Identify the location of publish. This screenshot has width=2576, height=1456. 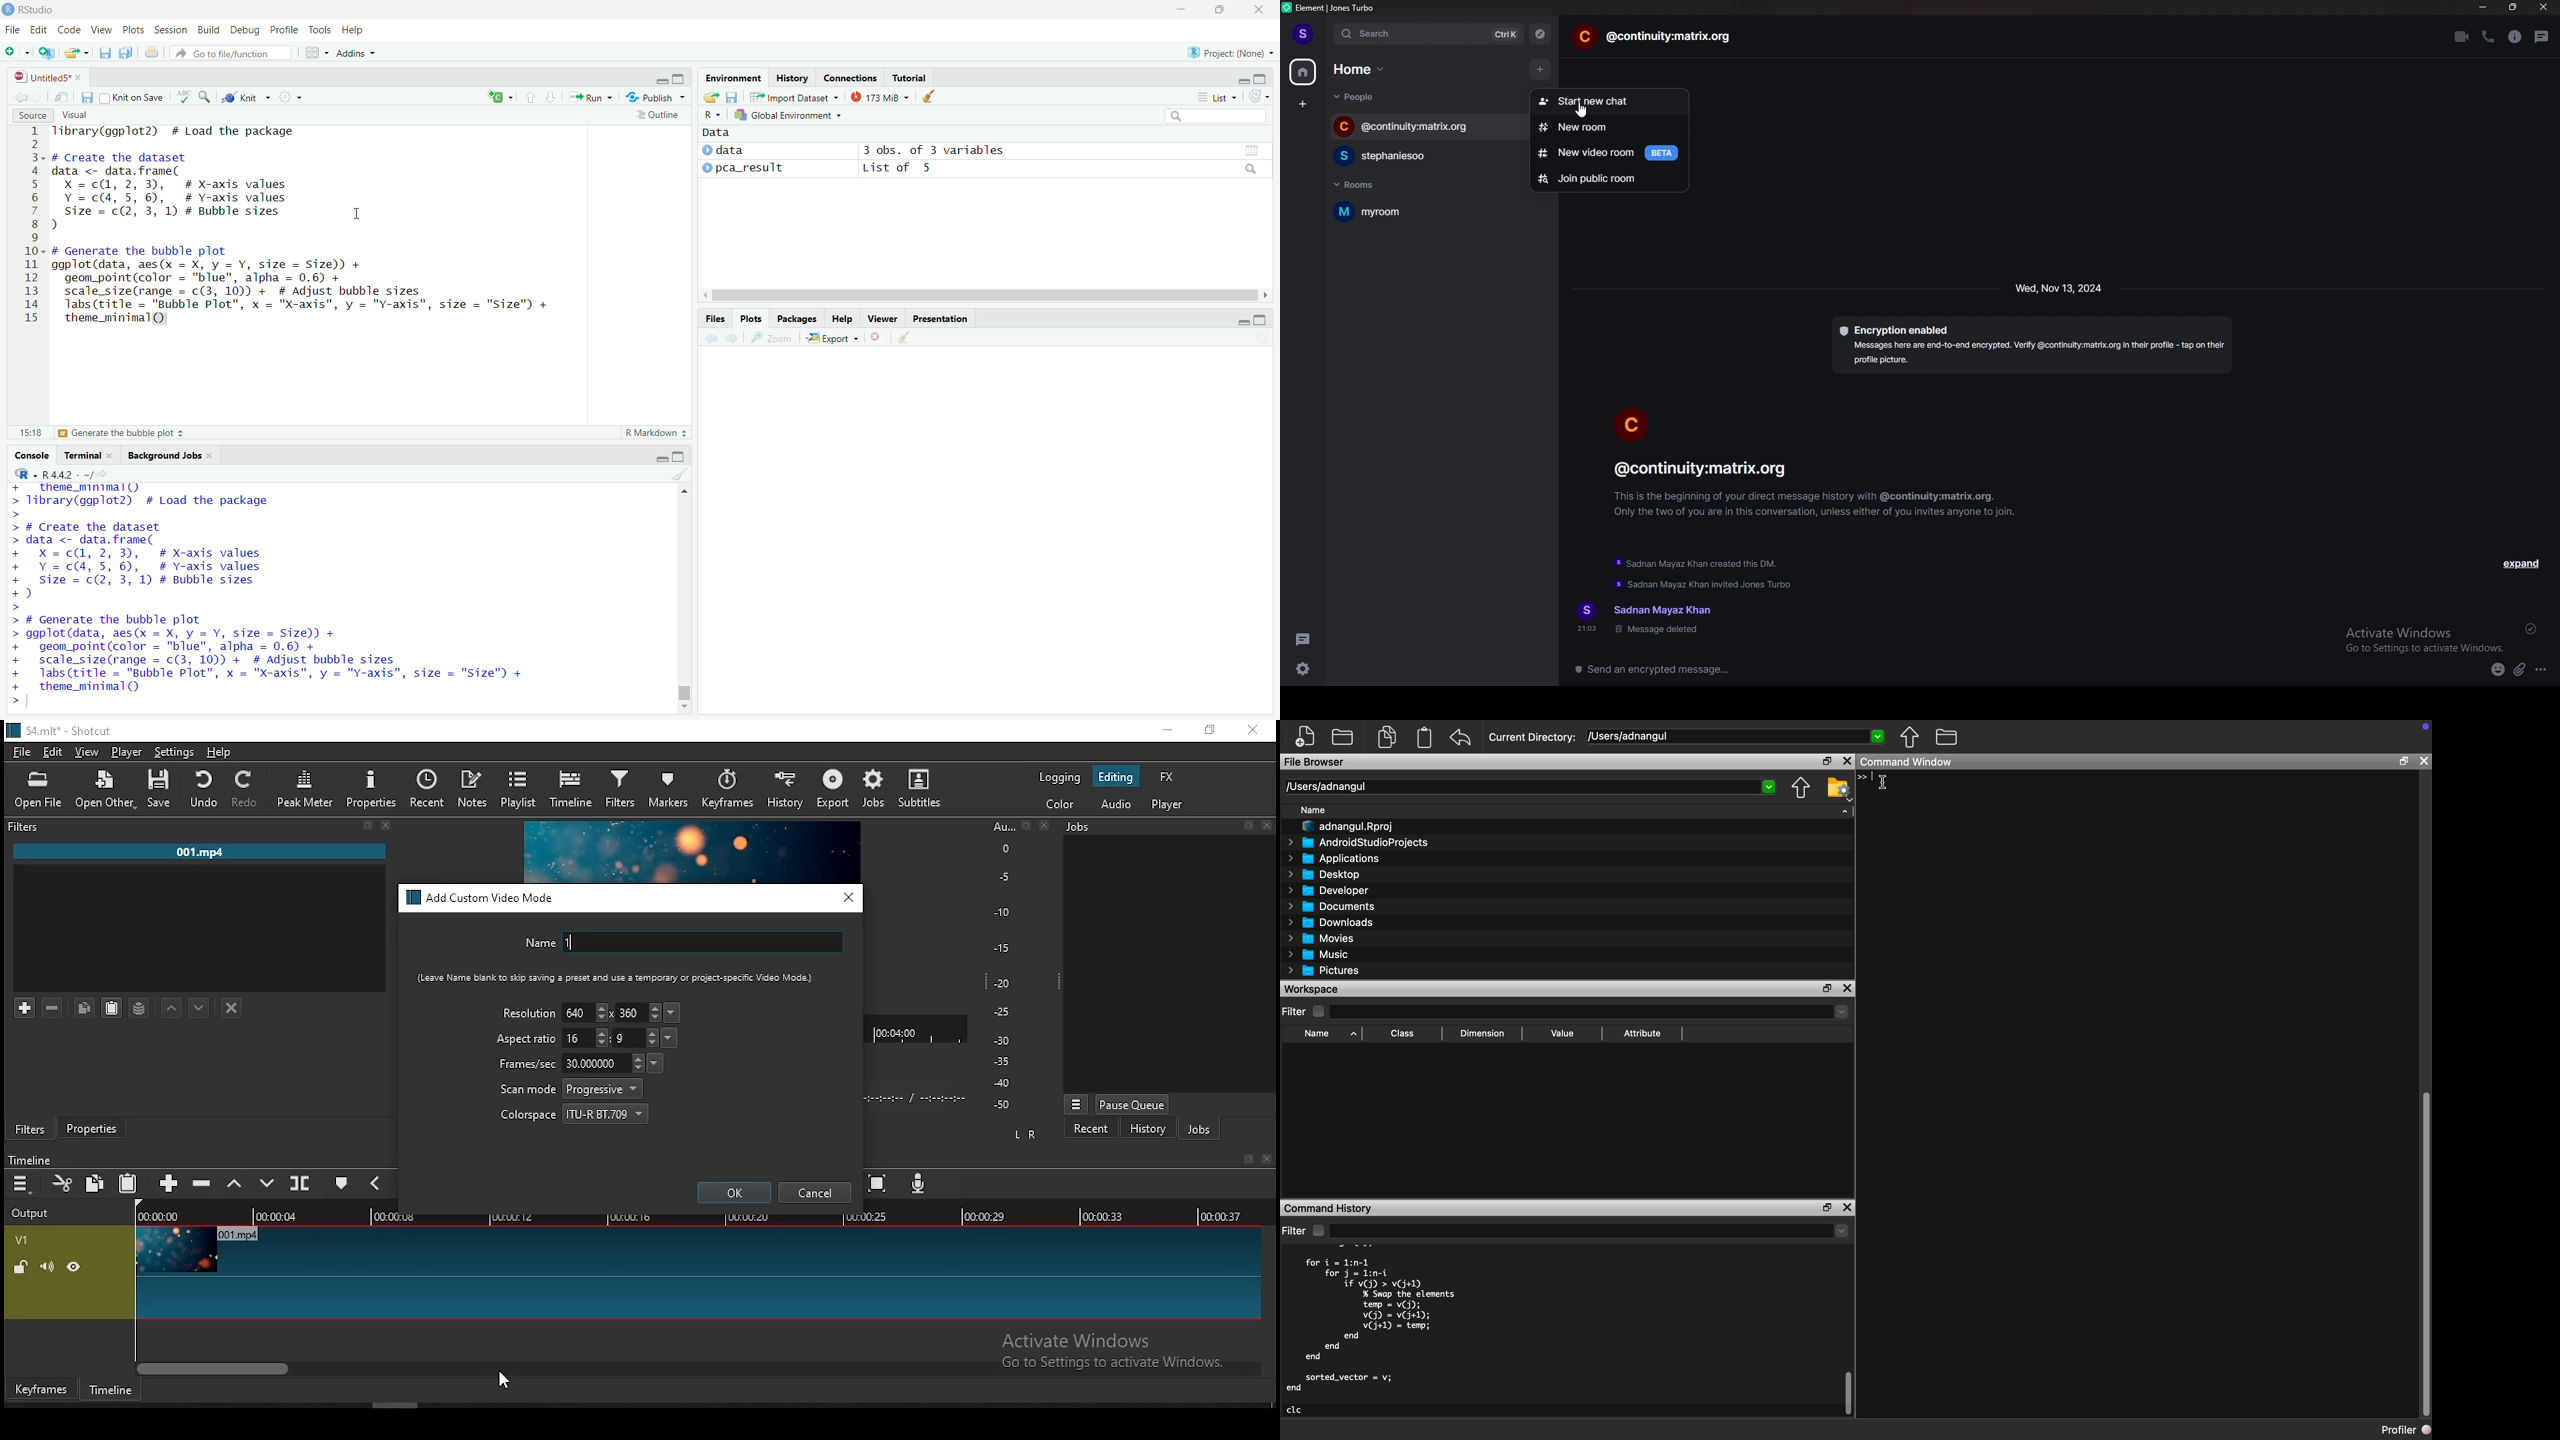
(655, 96).